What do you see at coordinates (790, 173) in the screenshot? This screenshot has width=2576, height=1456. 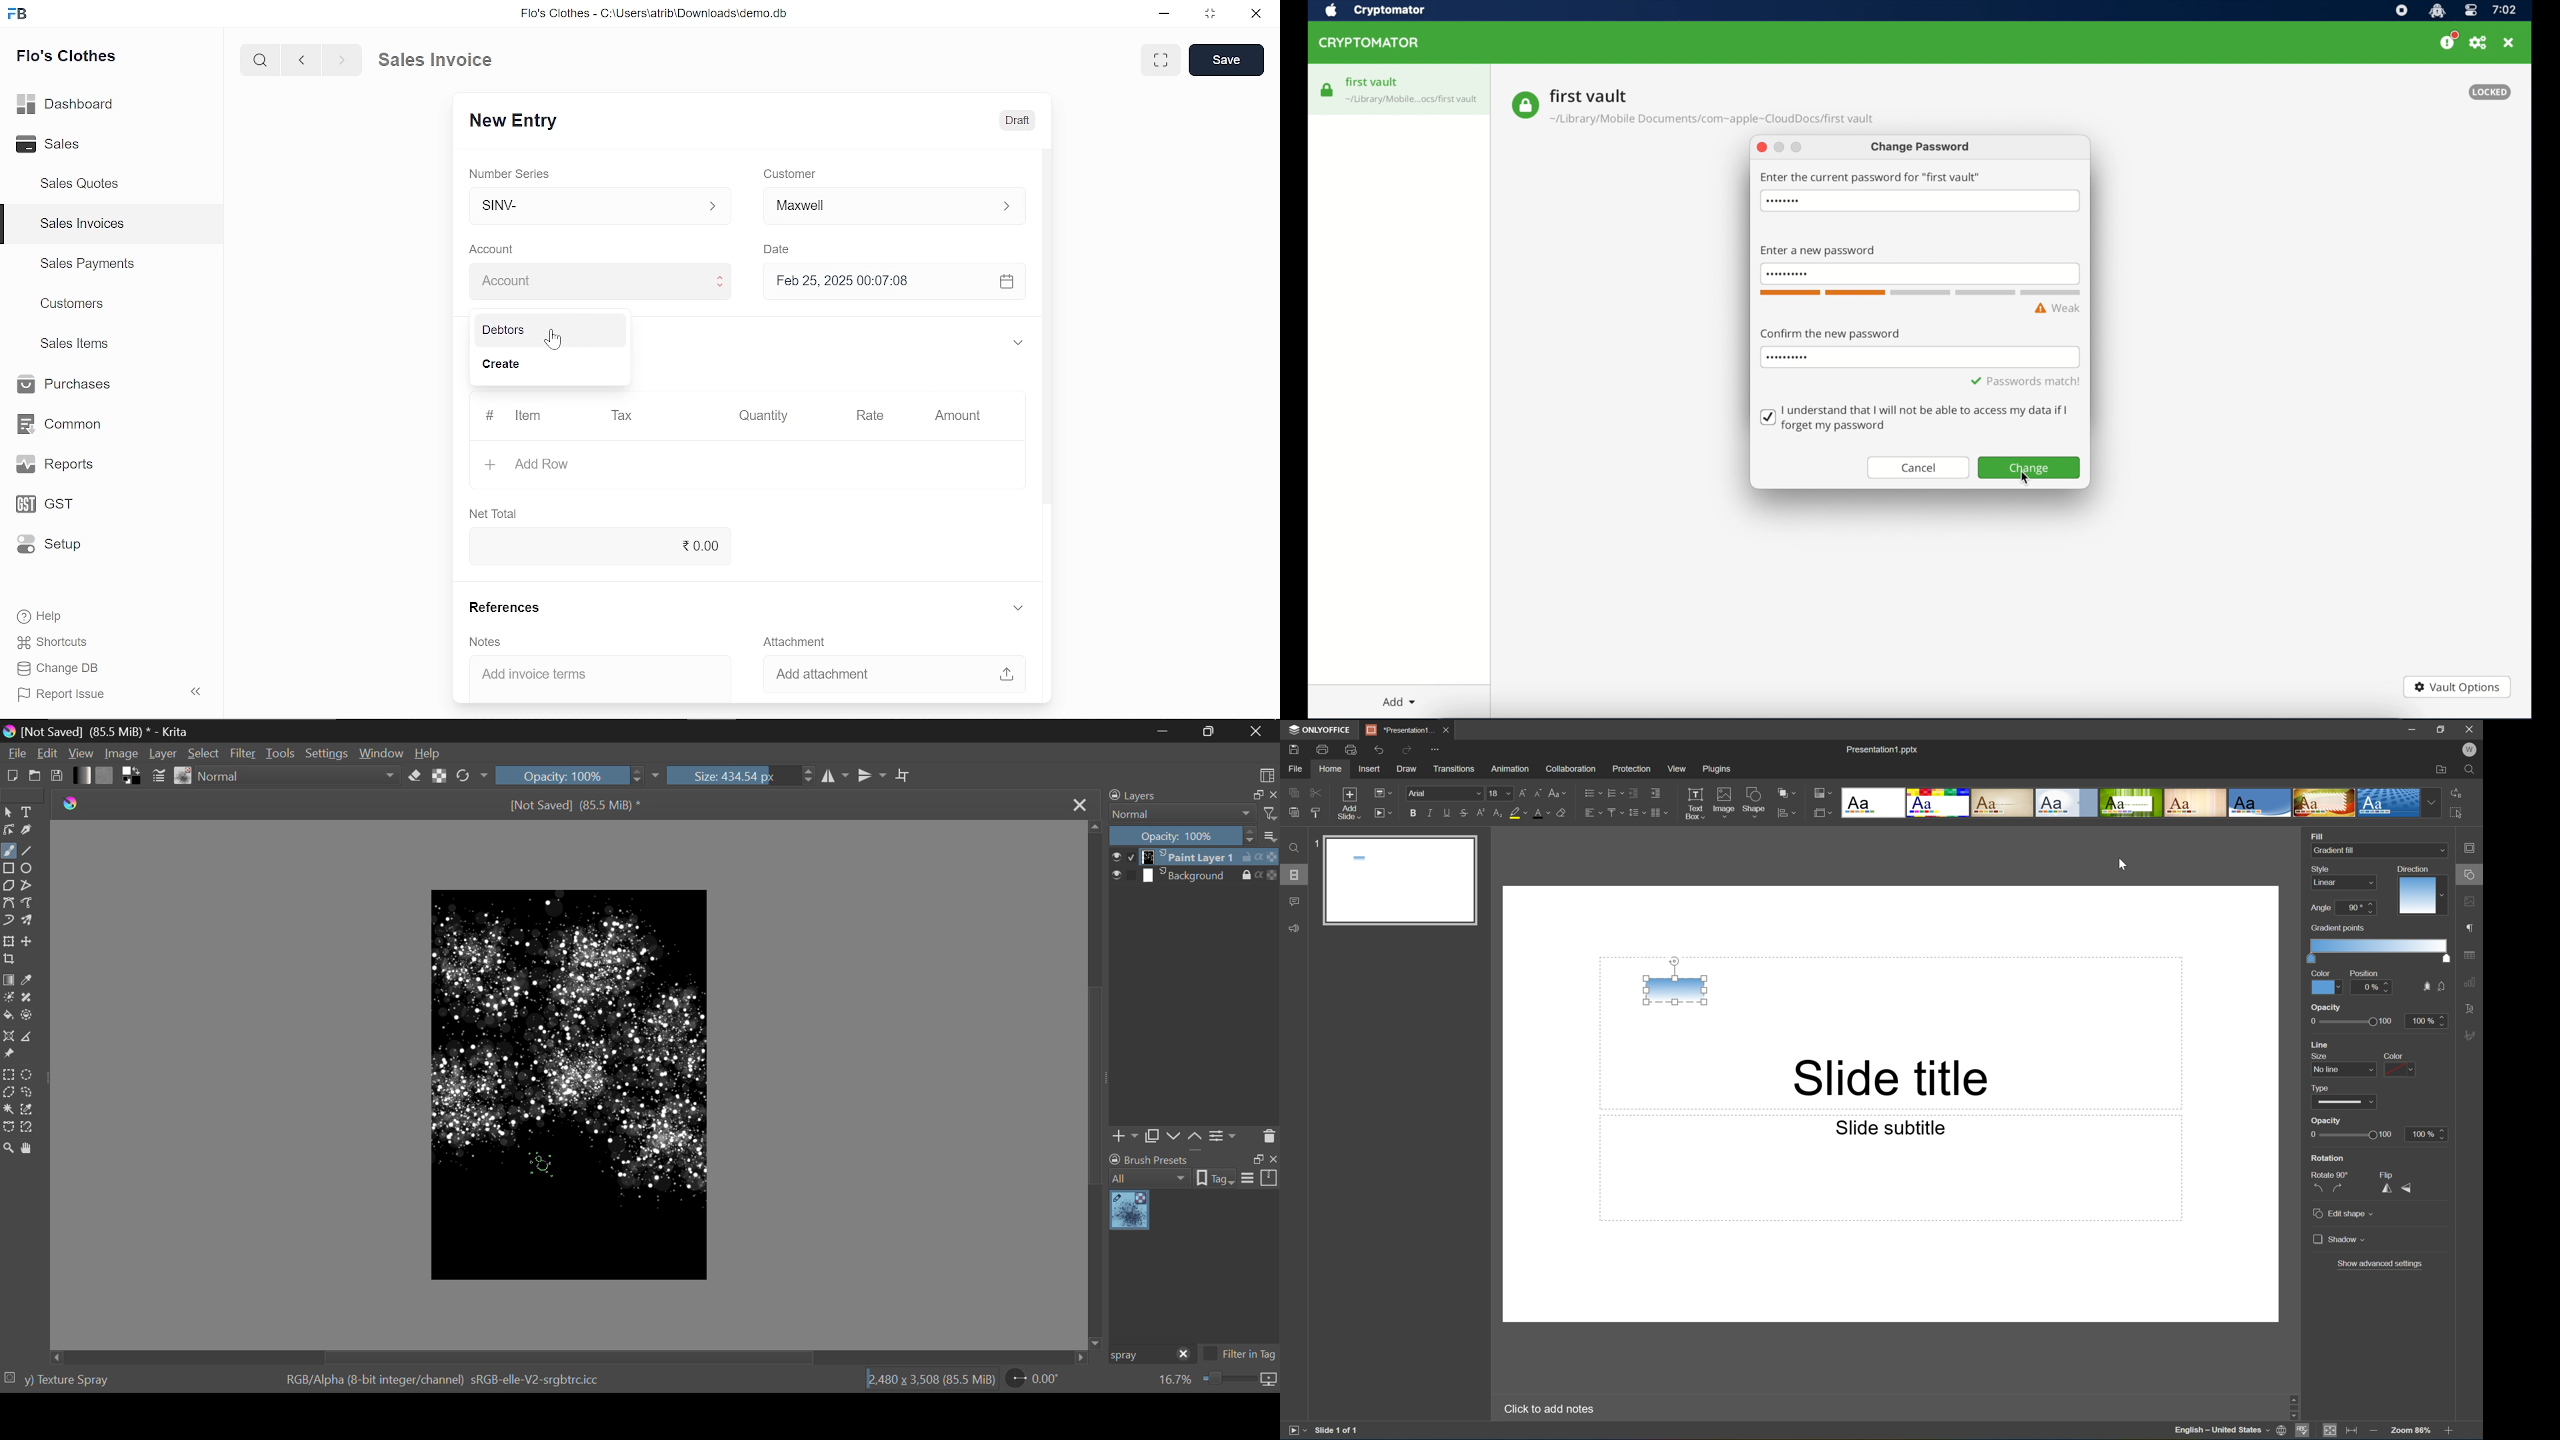 I see `Customer` at bounding box center [790, 173].